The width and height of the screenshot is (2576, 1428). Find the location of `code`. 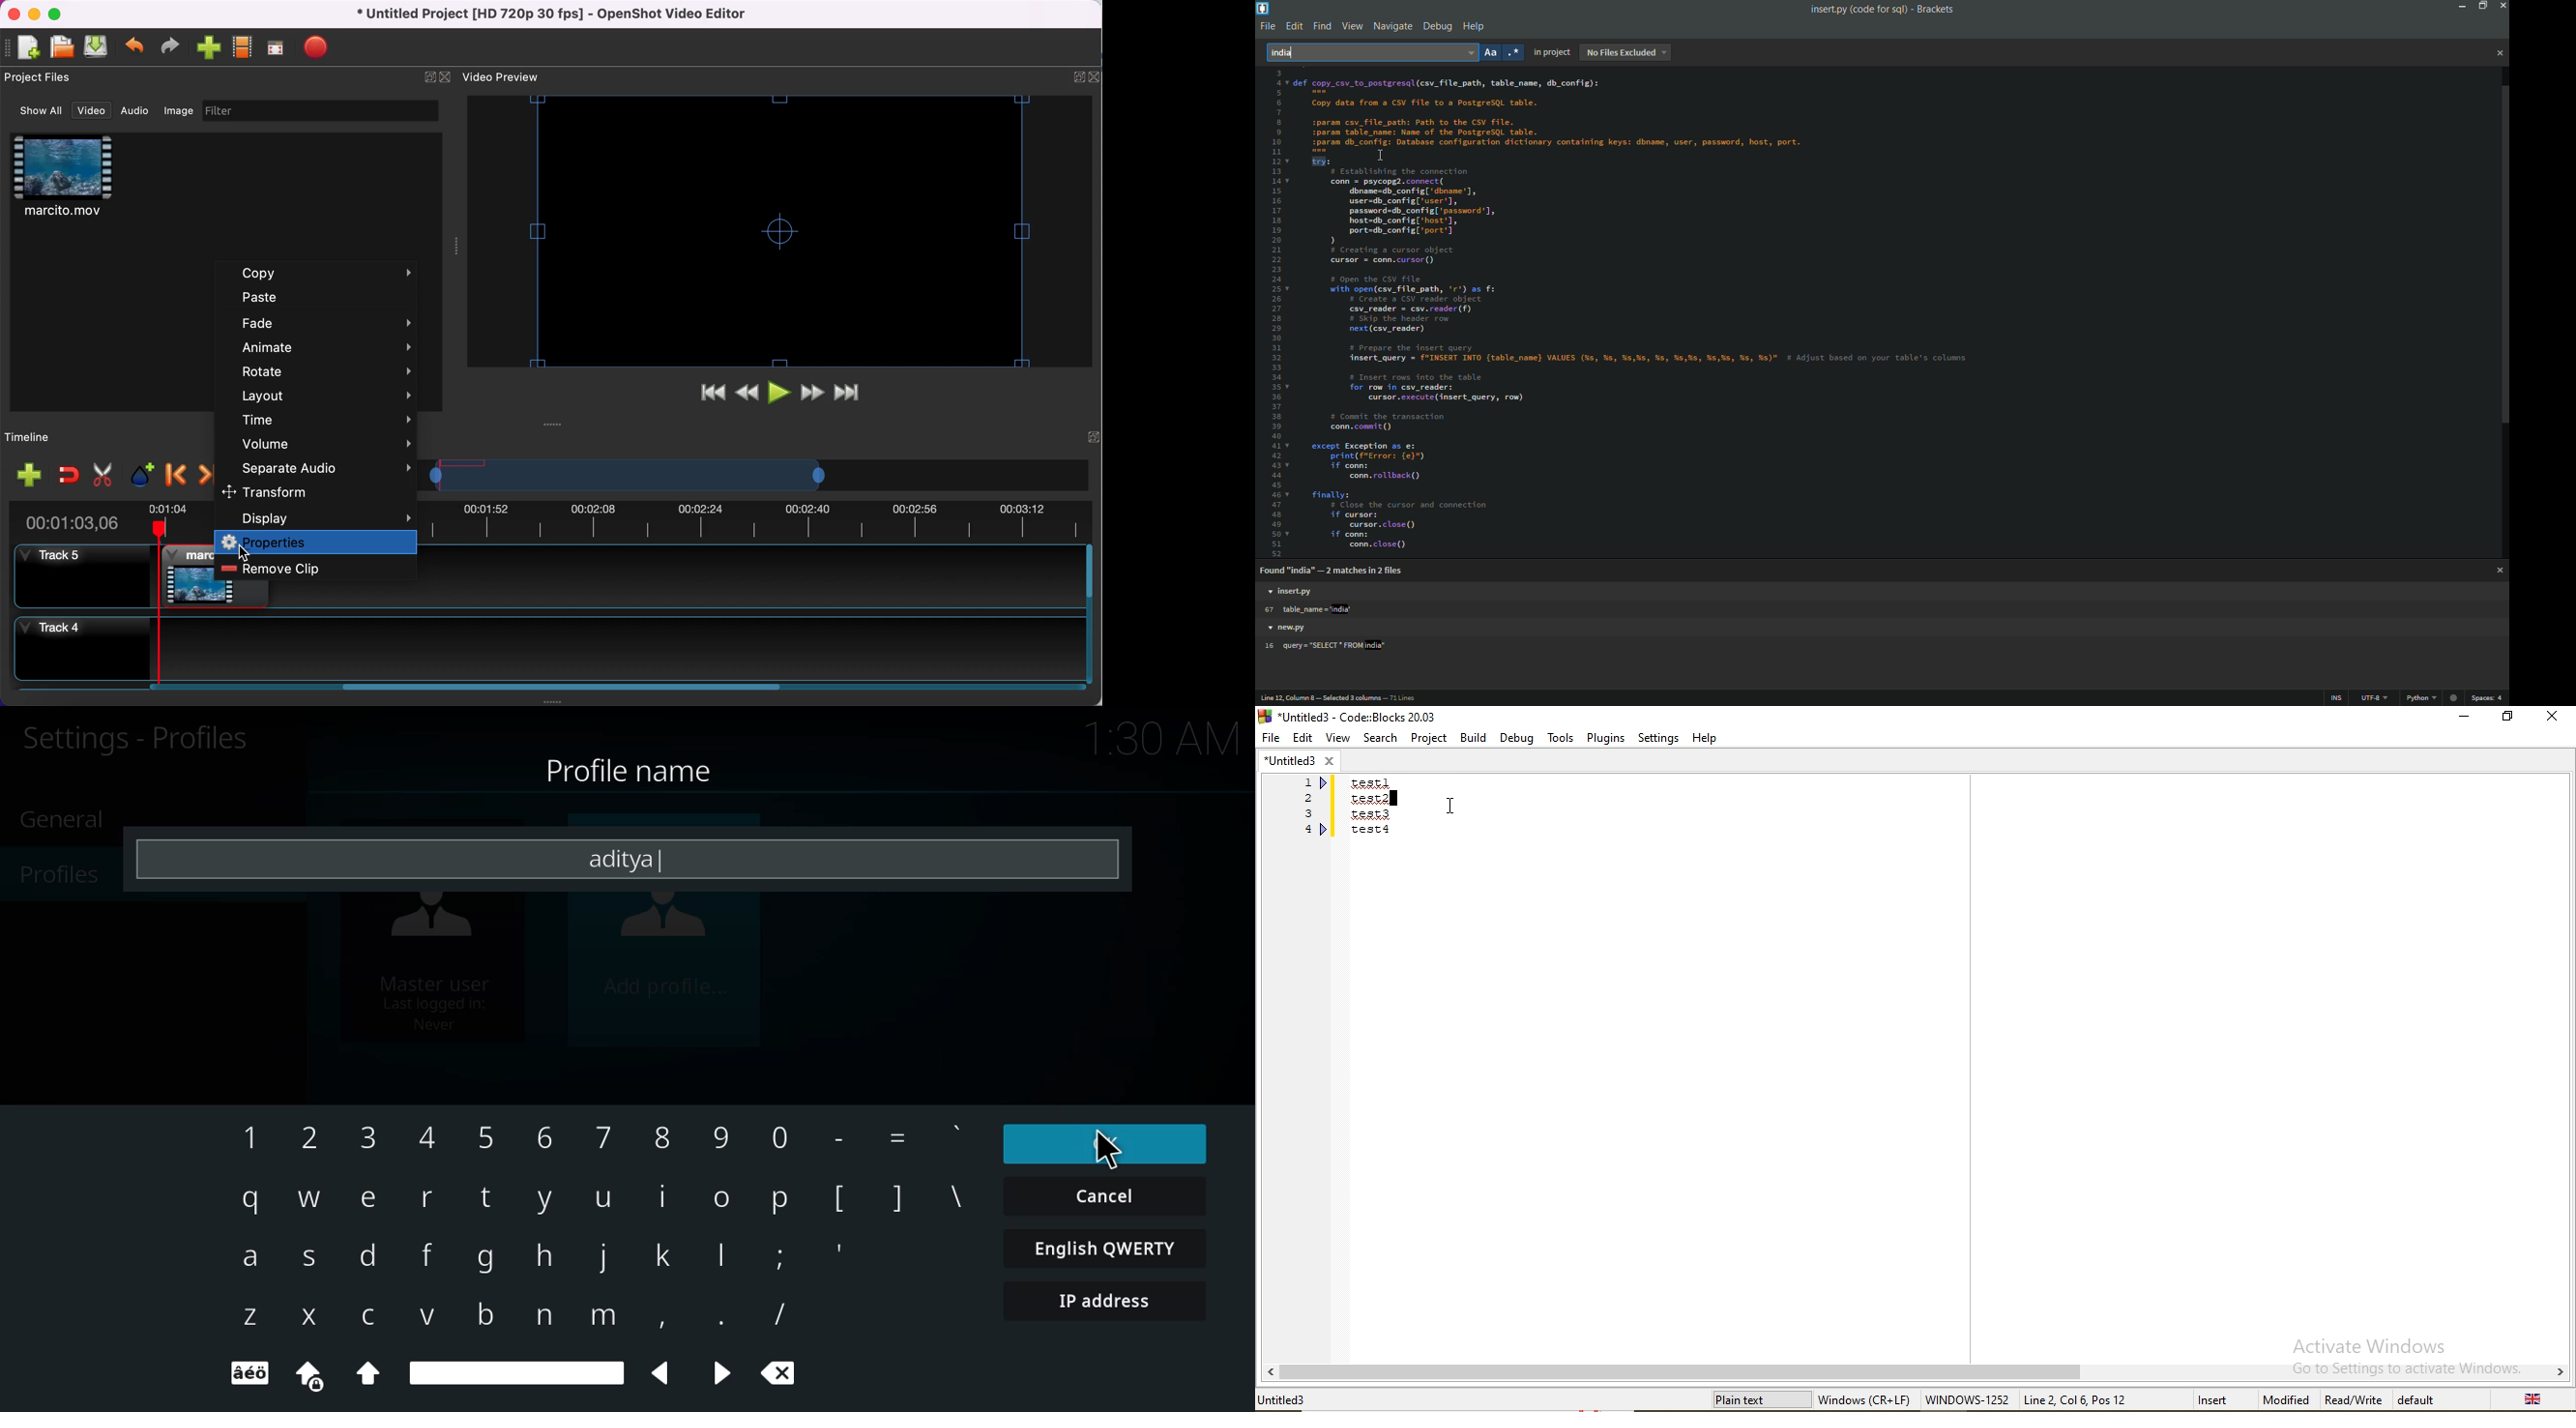

code is located at coordinates (1645, 315).